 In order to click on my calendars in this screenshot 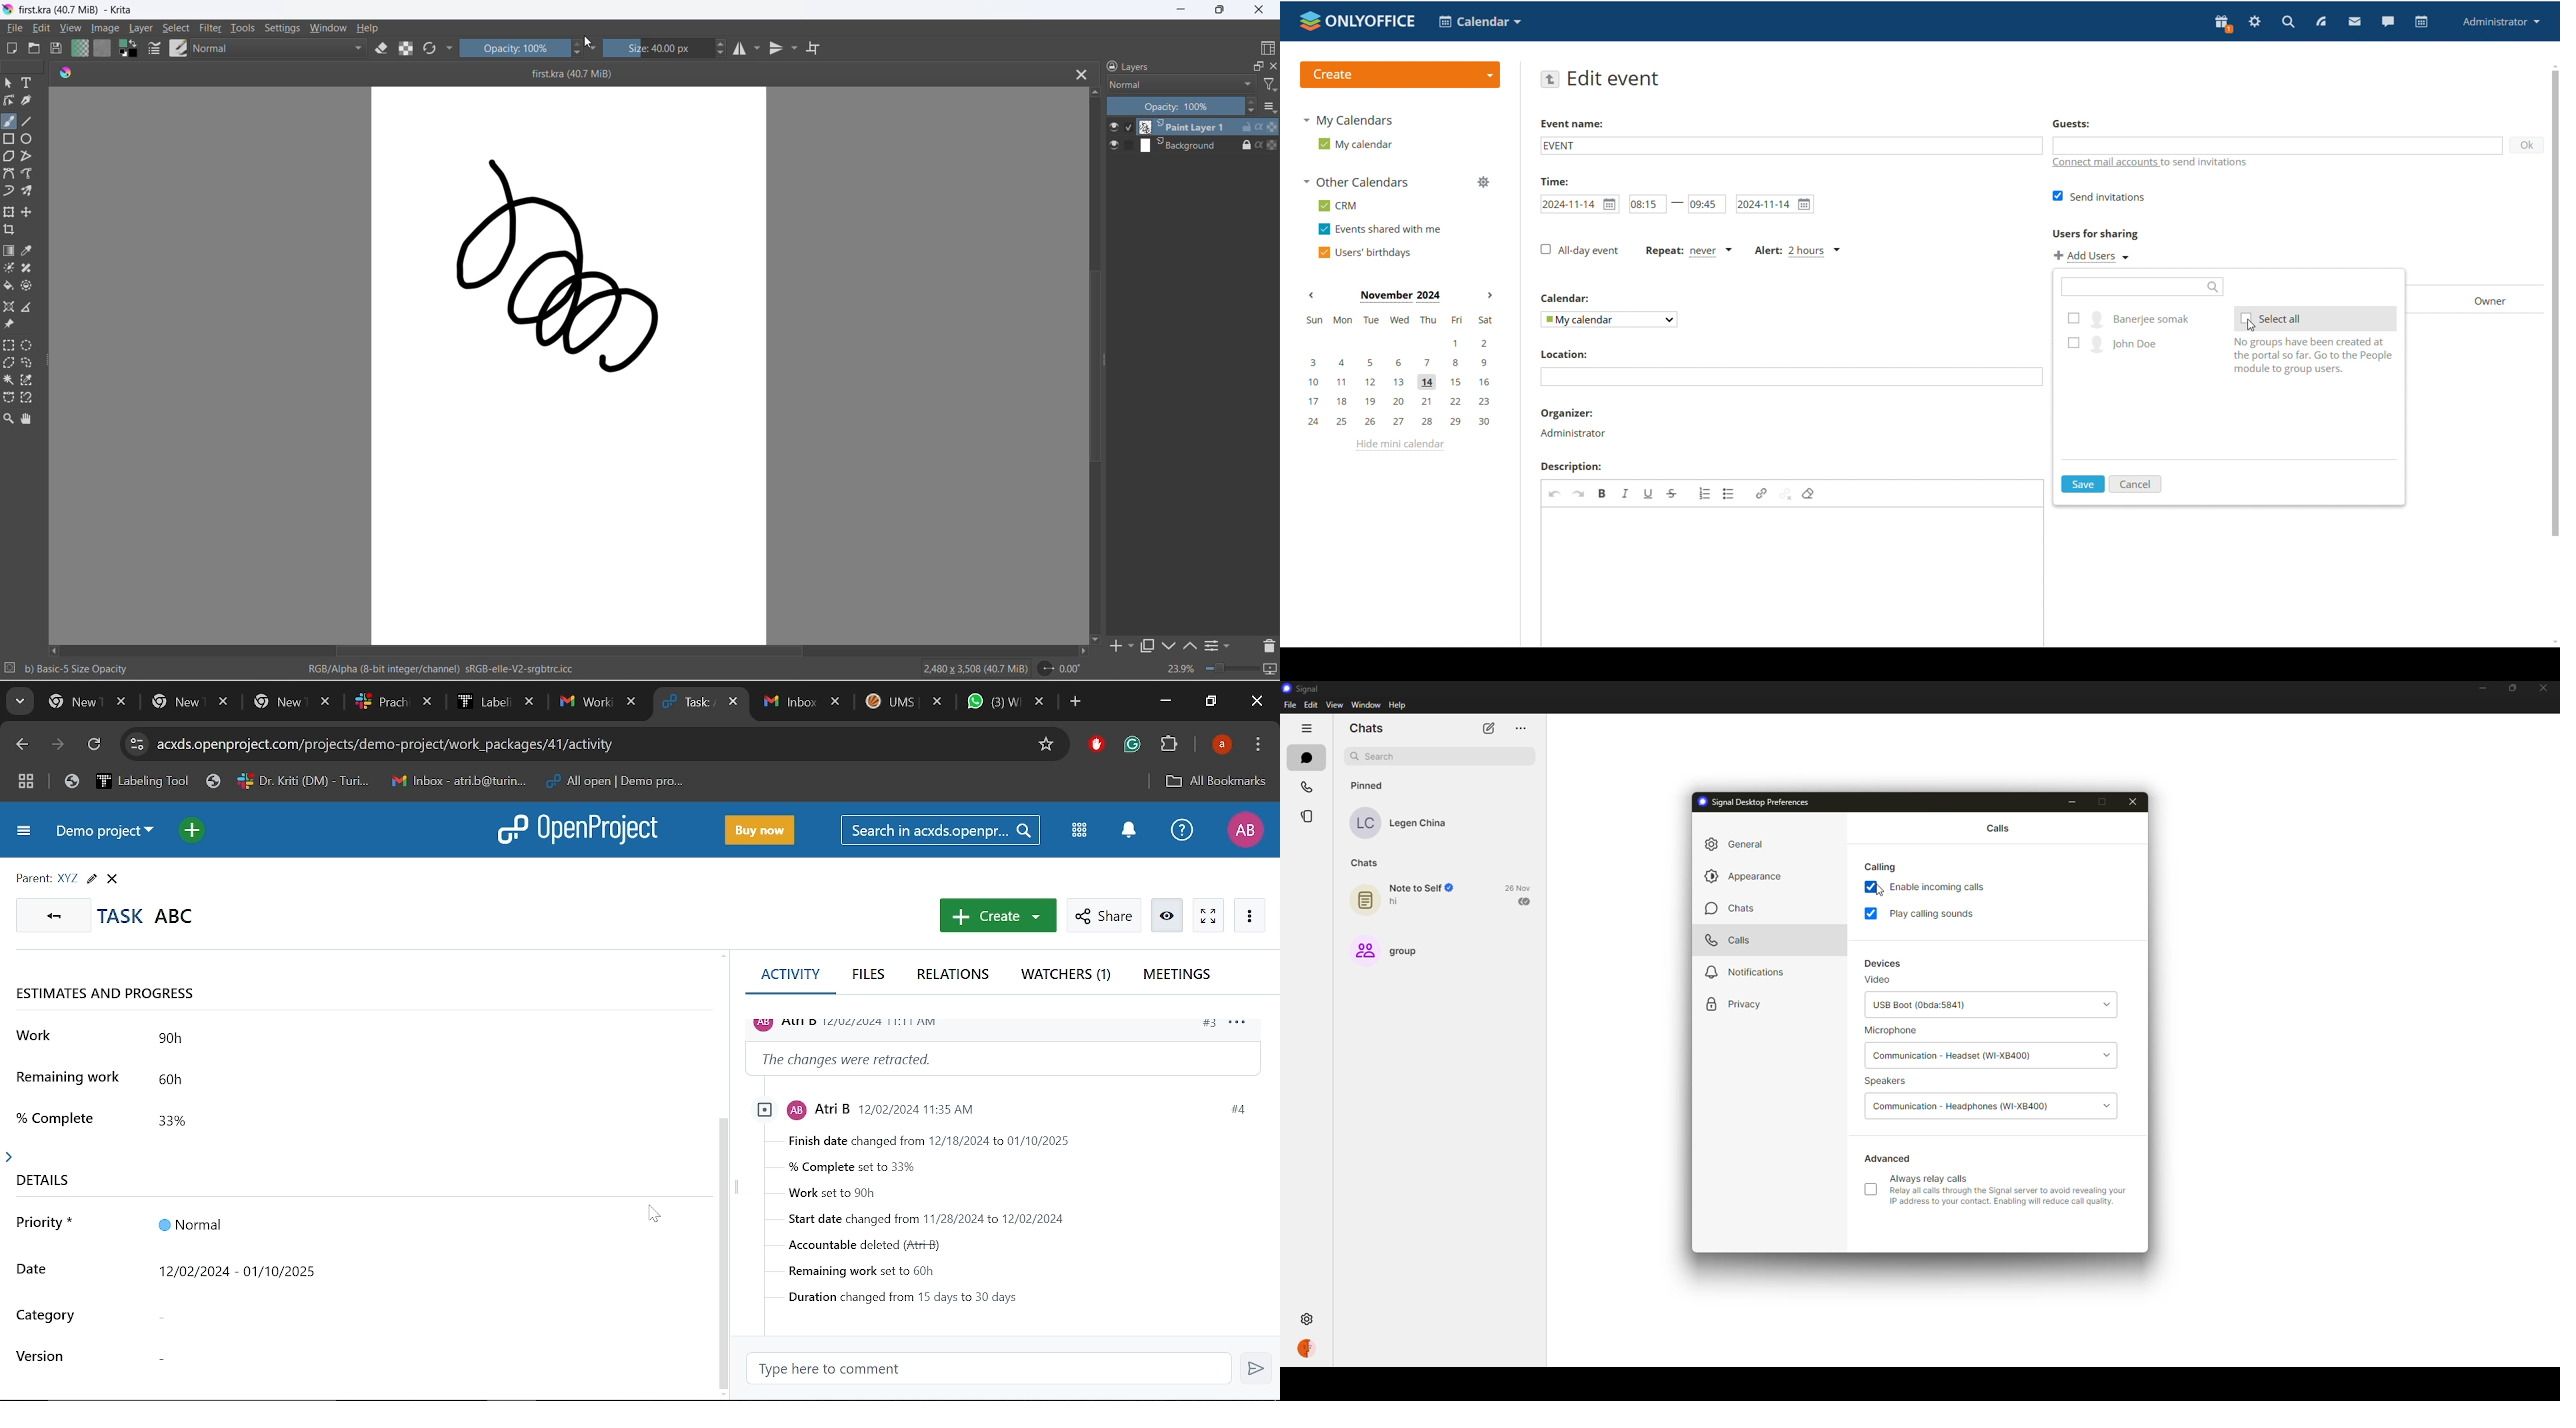, I will do `click(1347, 121)`.